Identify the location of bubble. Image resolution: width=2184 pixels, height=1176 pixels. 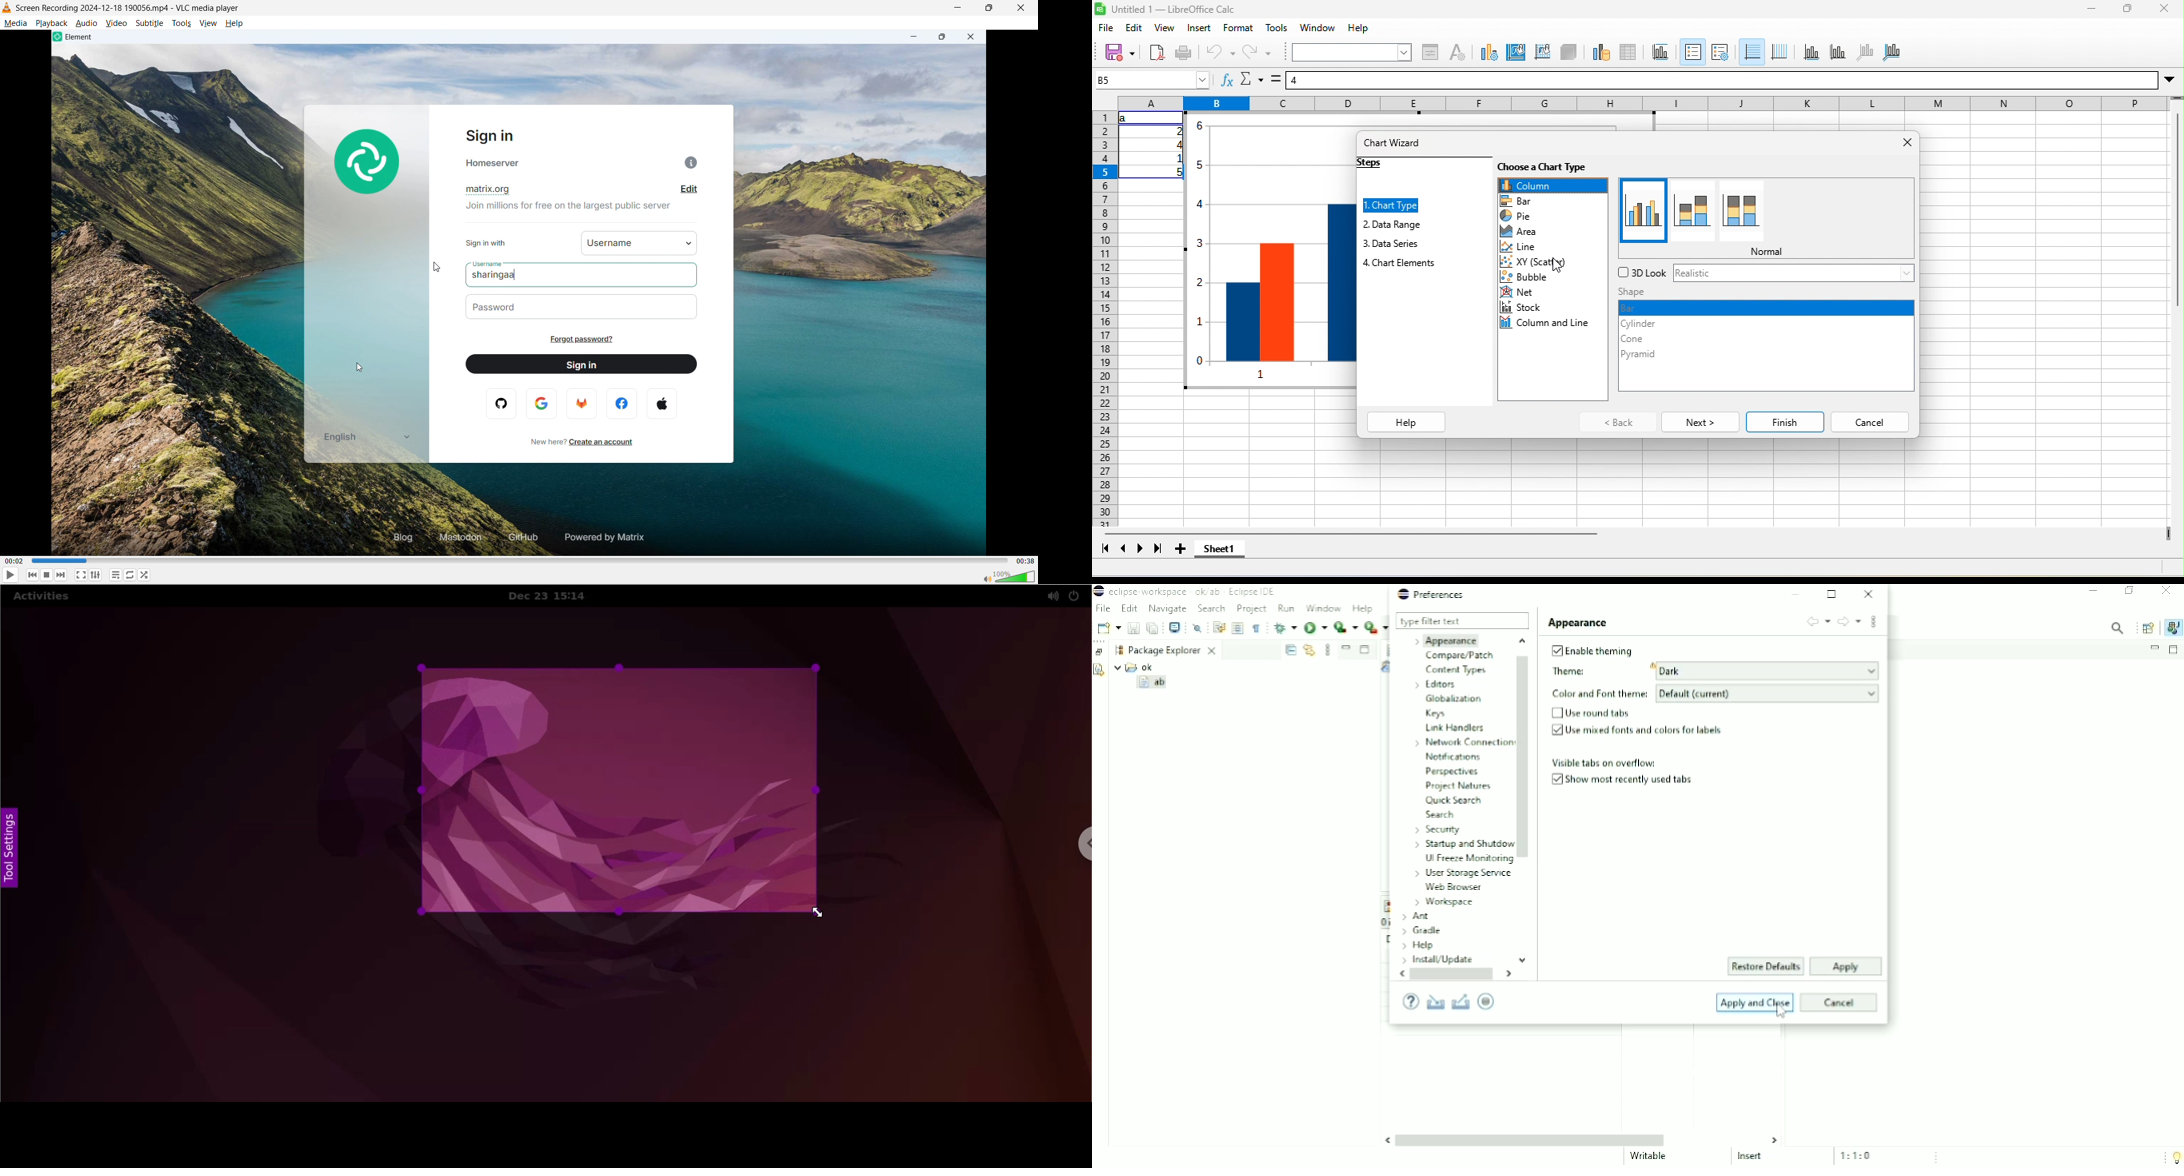
(1552, 277).